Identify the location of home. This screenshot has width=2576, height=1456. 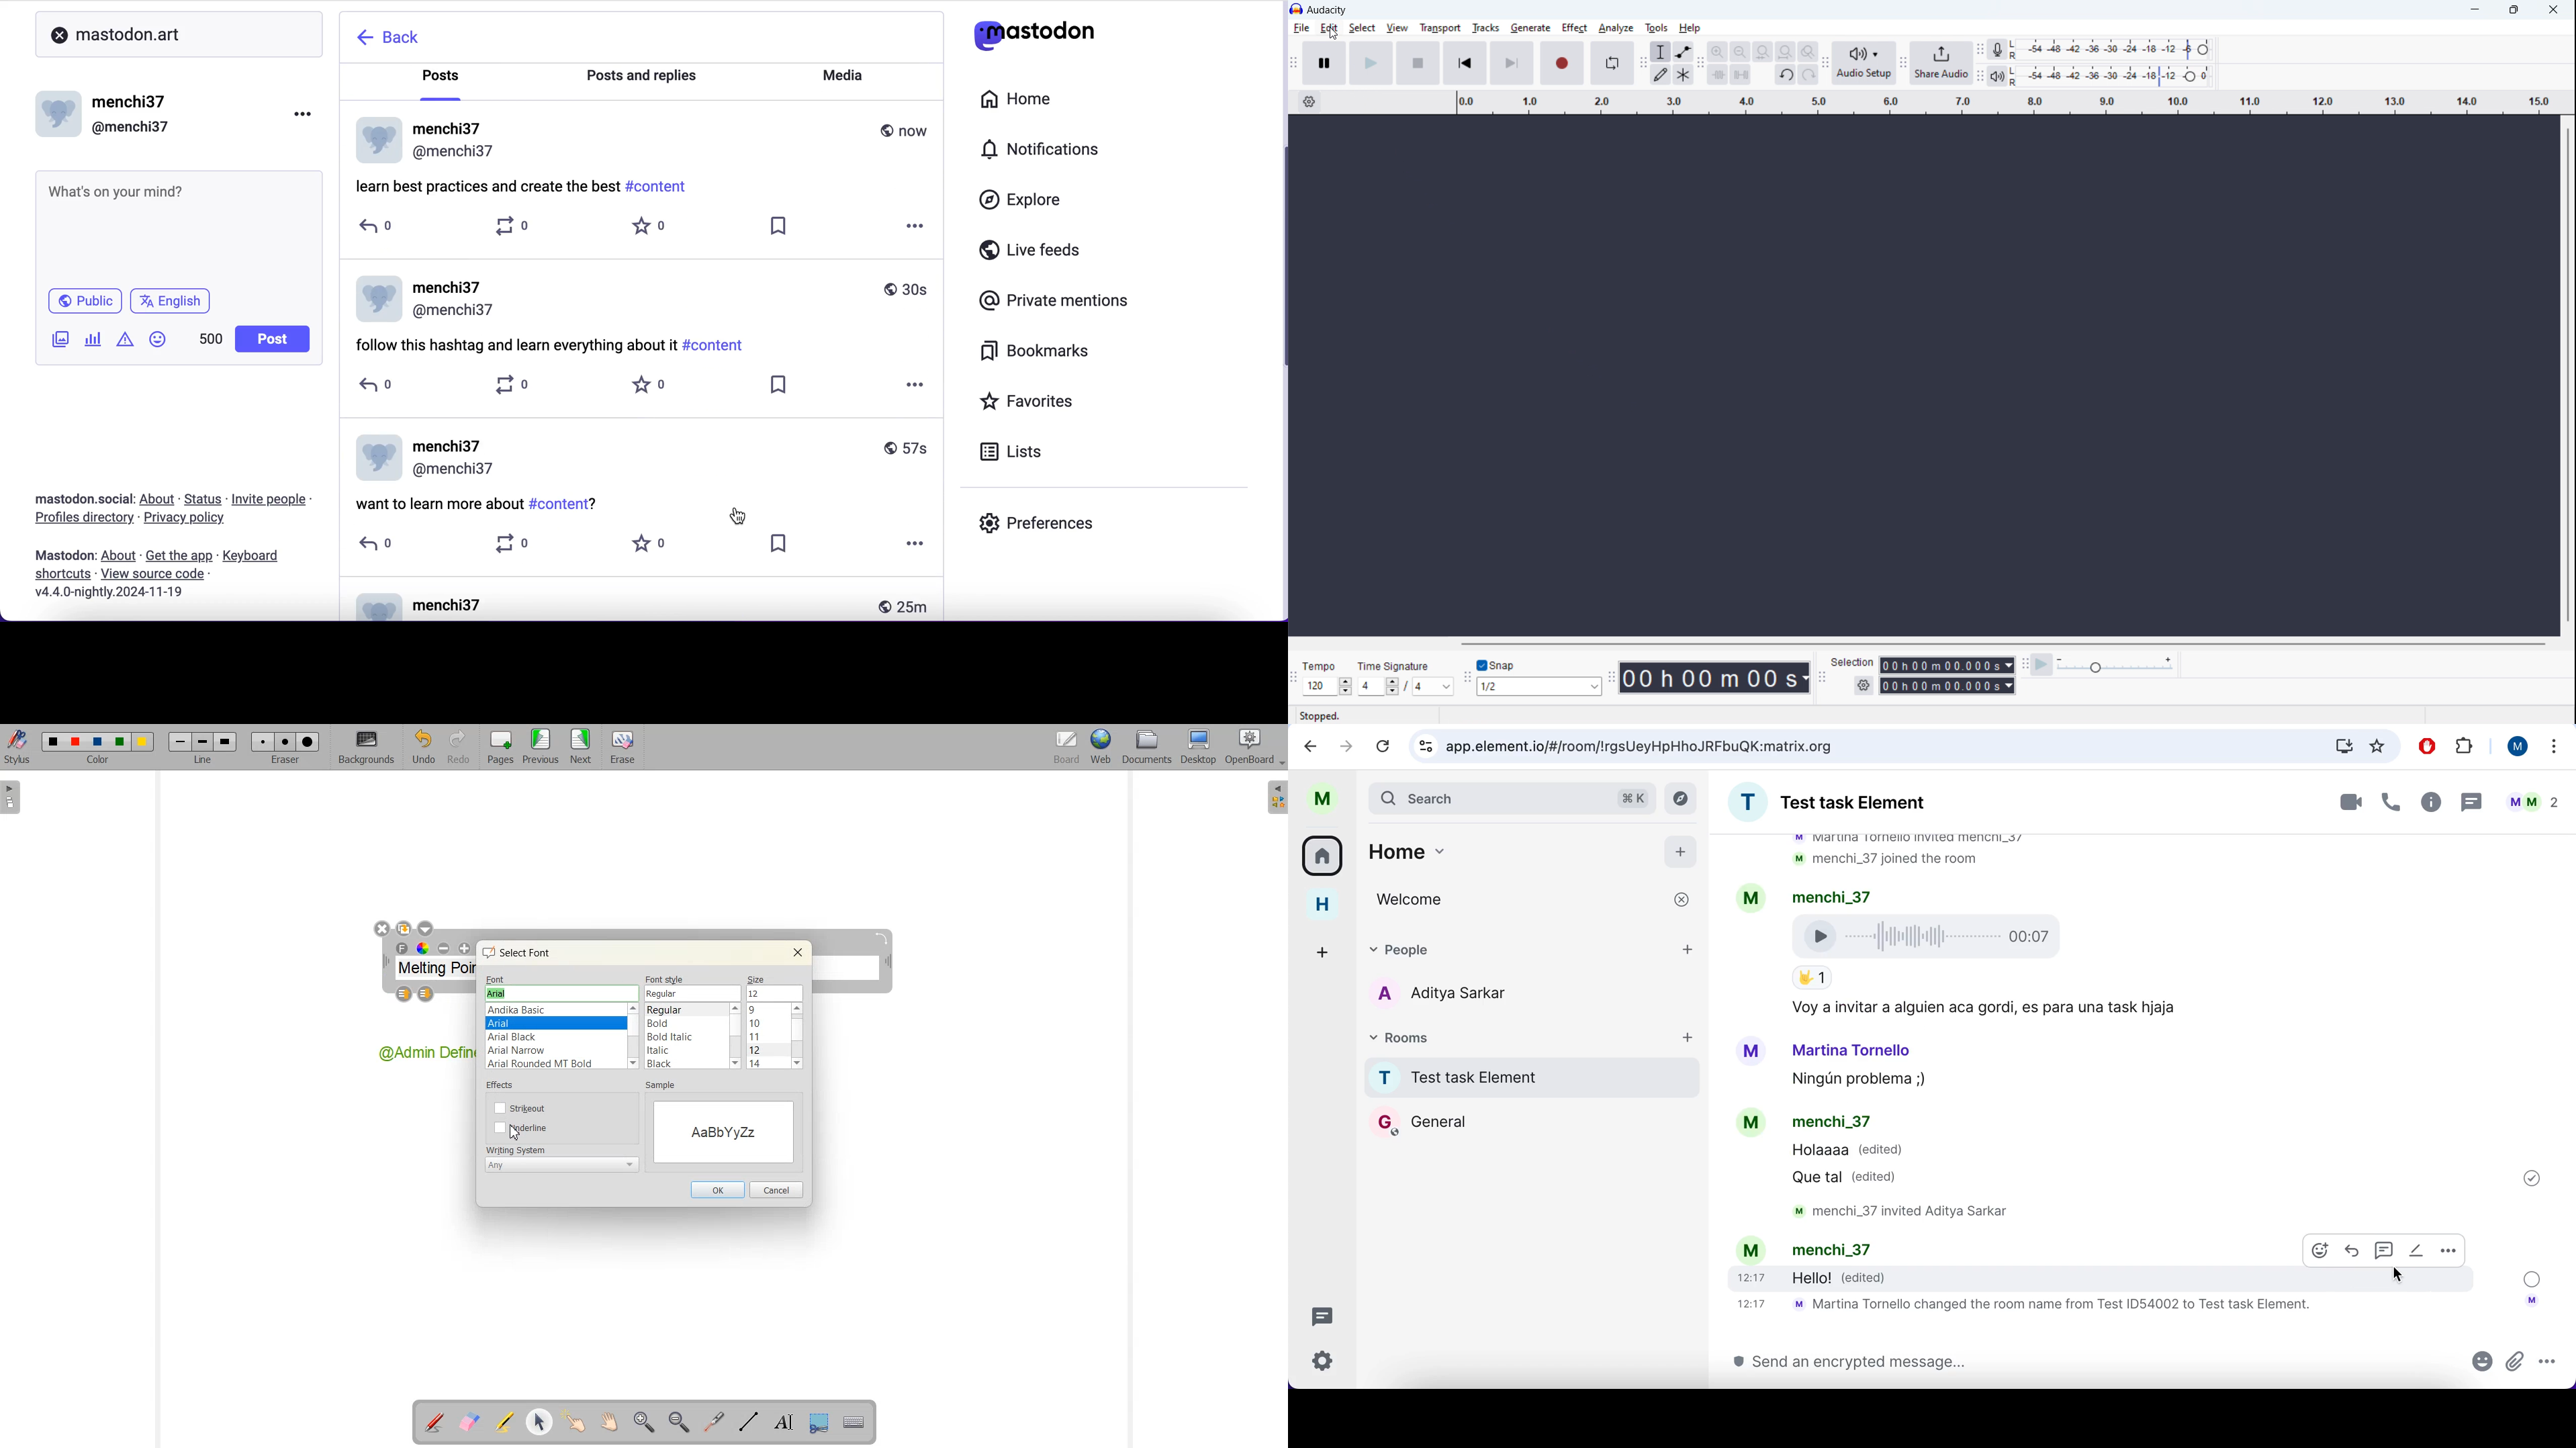
(1029, 100).